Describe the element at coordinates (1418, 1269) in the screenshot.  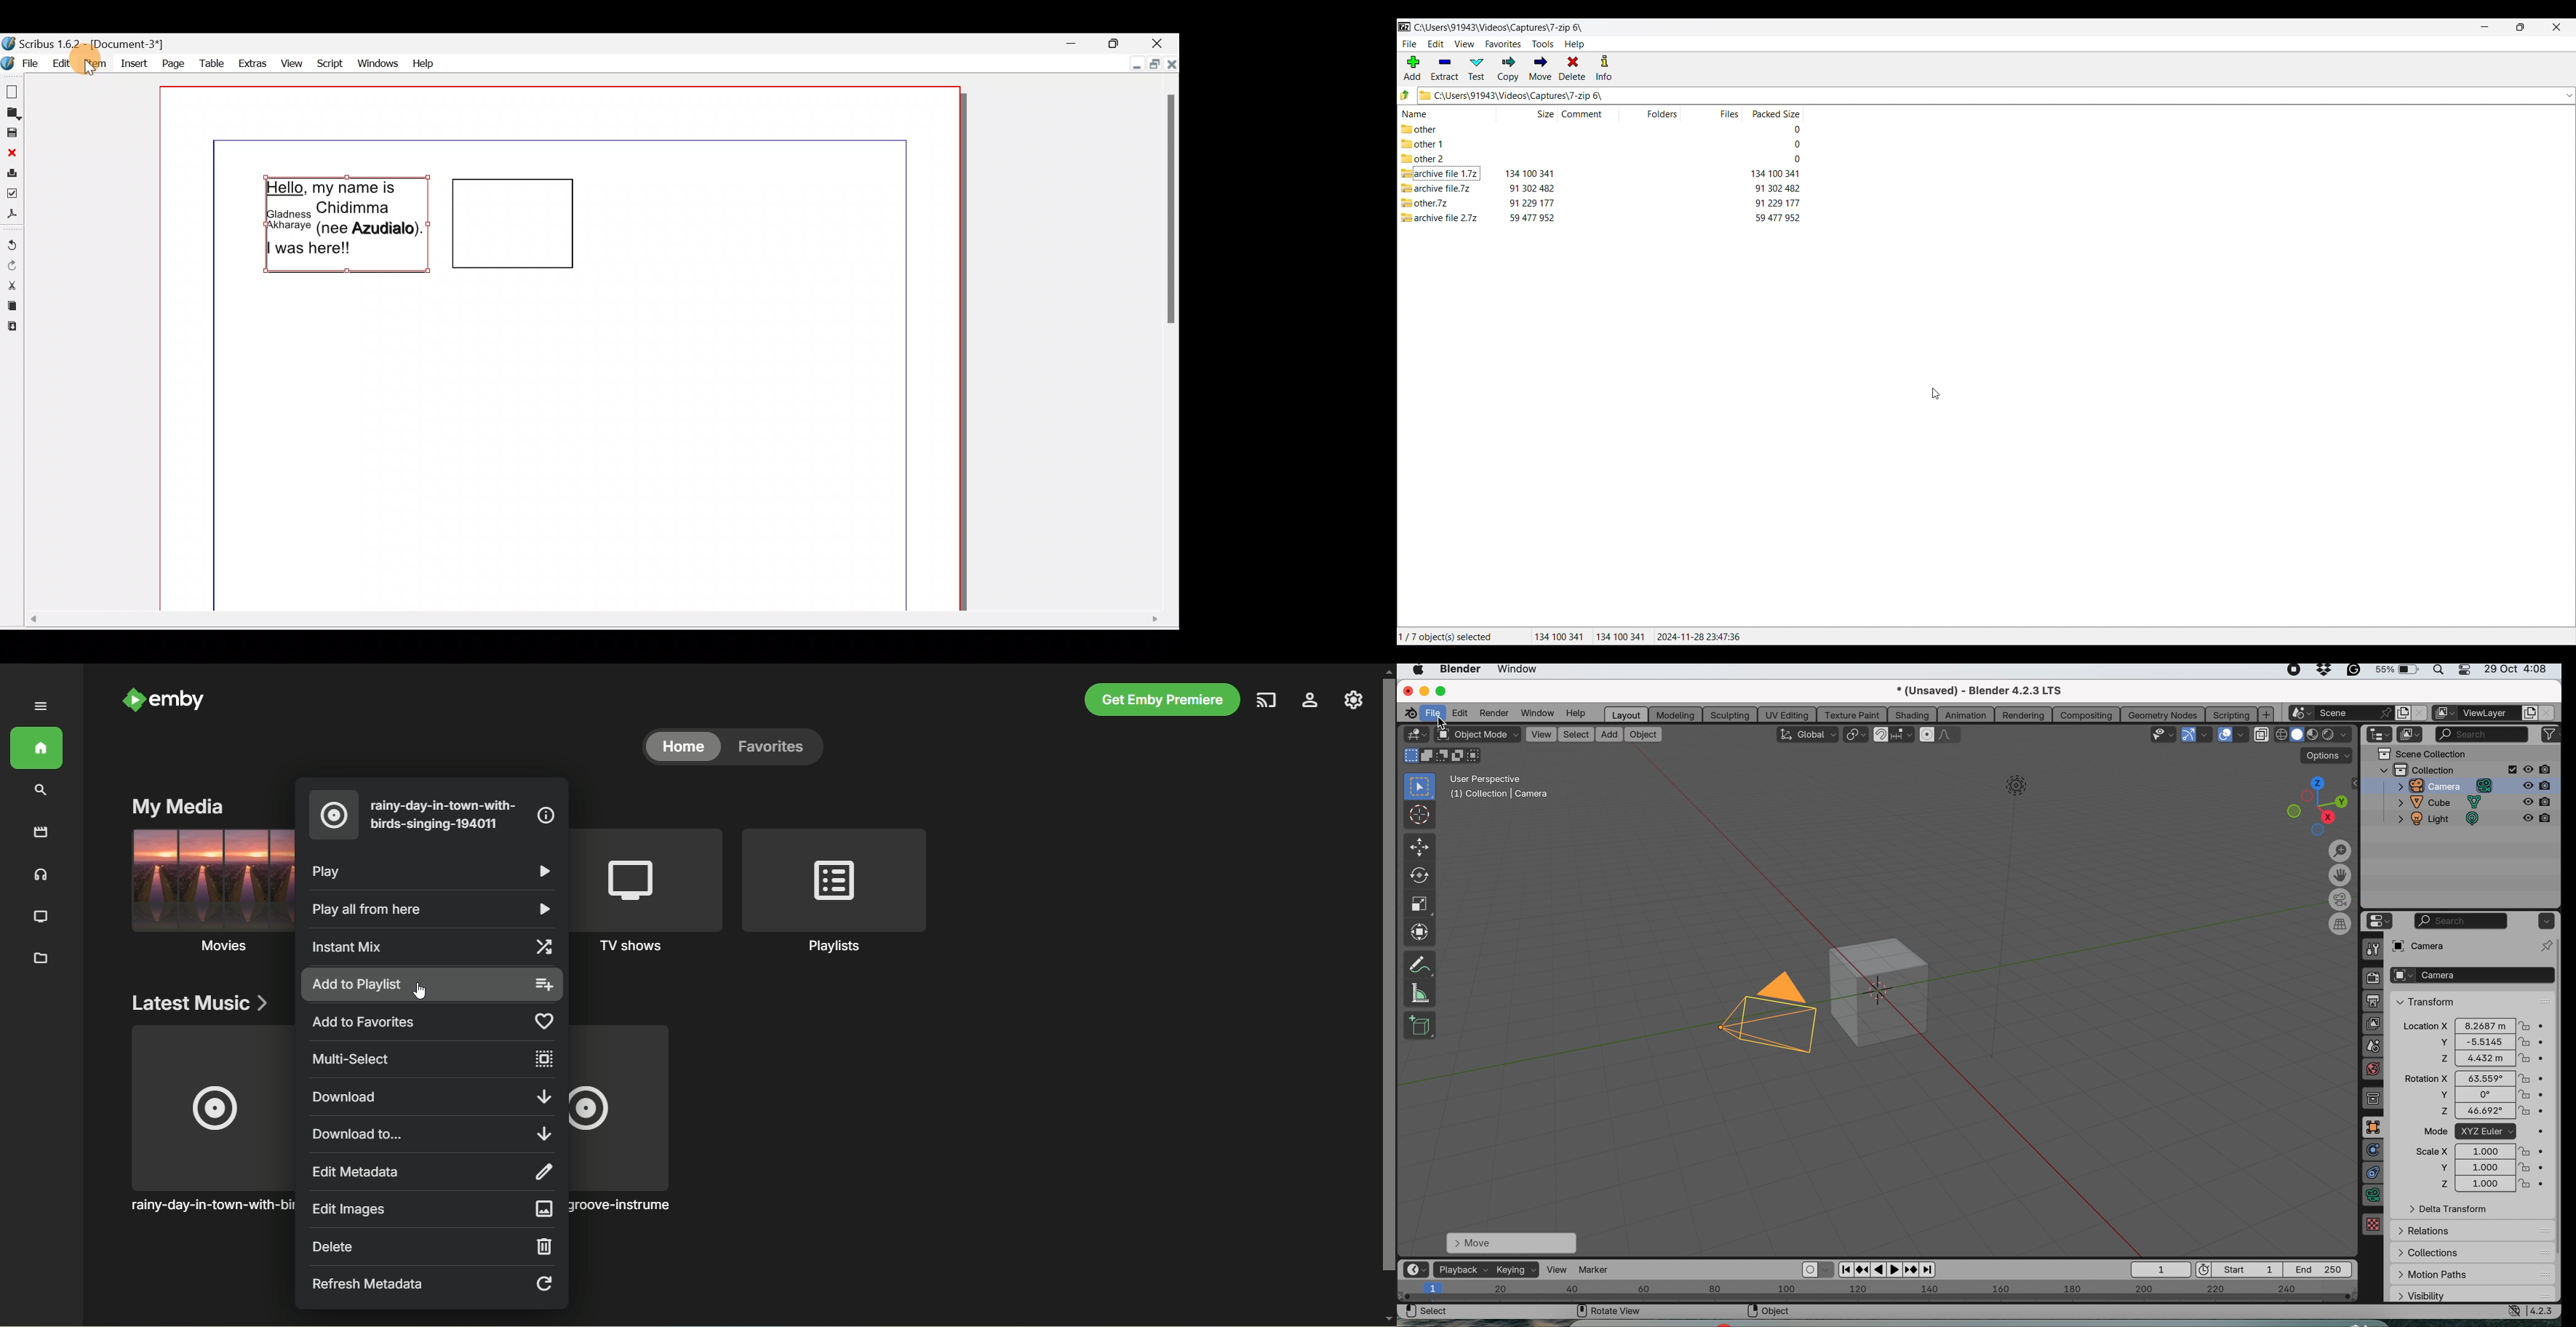
I see `editor type` at that location.